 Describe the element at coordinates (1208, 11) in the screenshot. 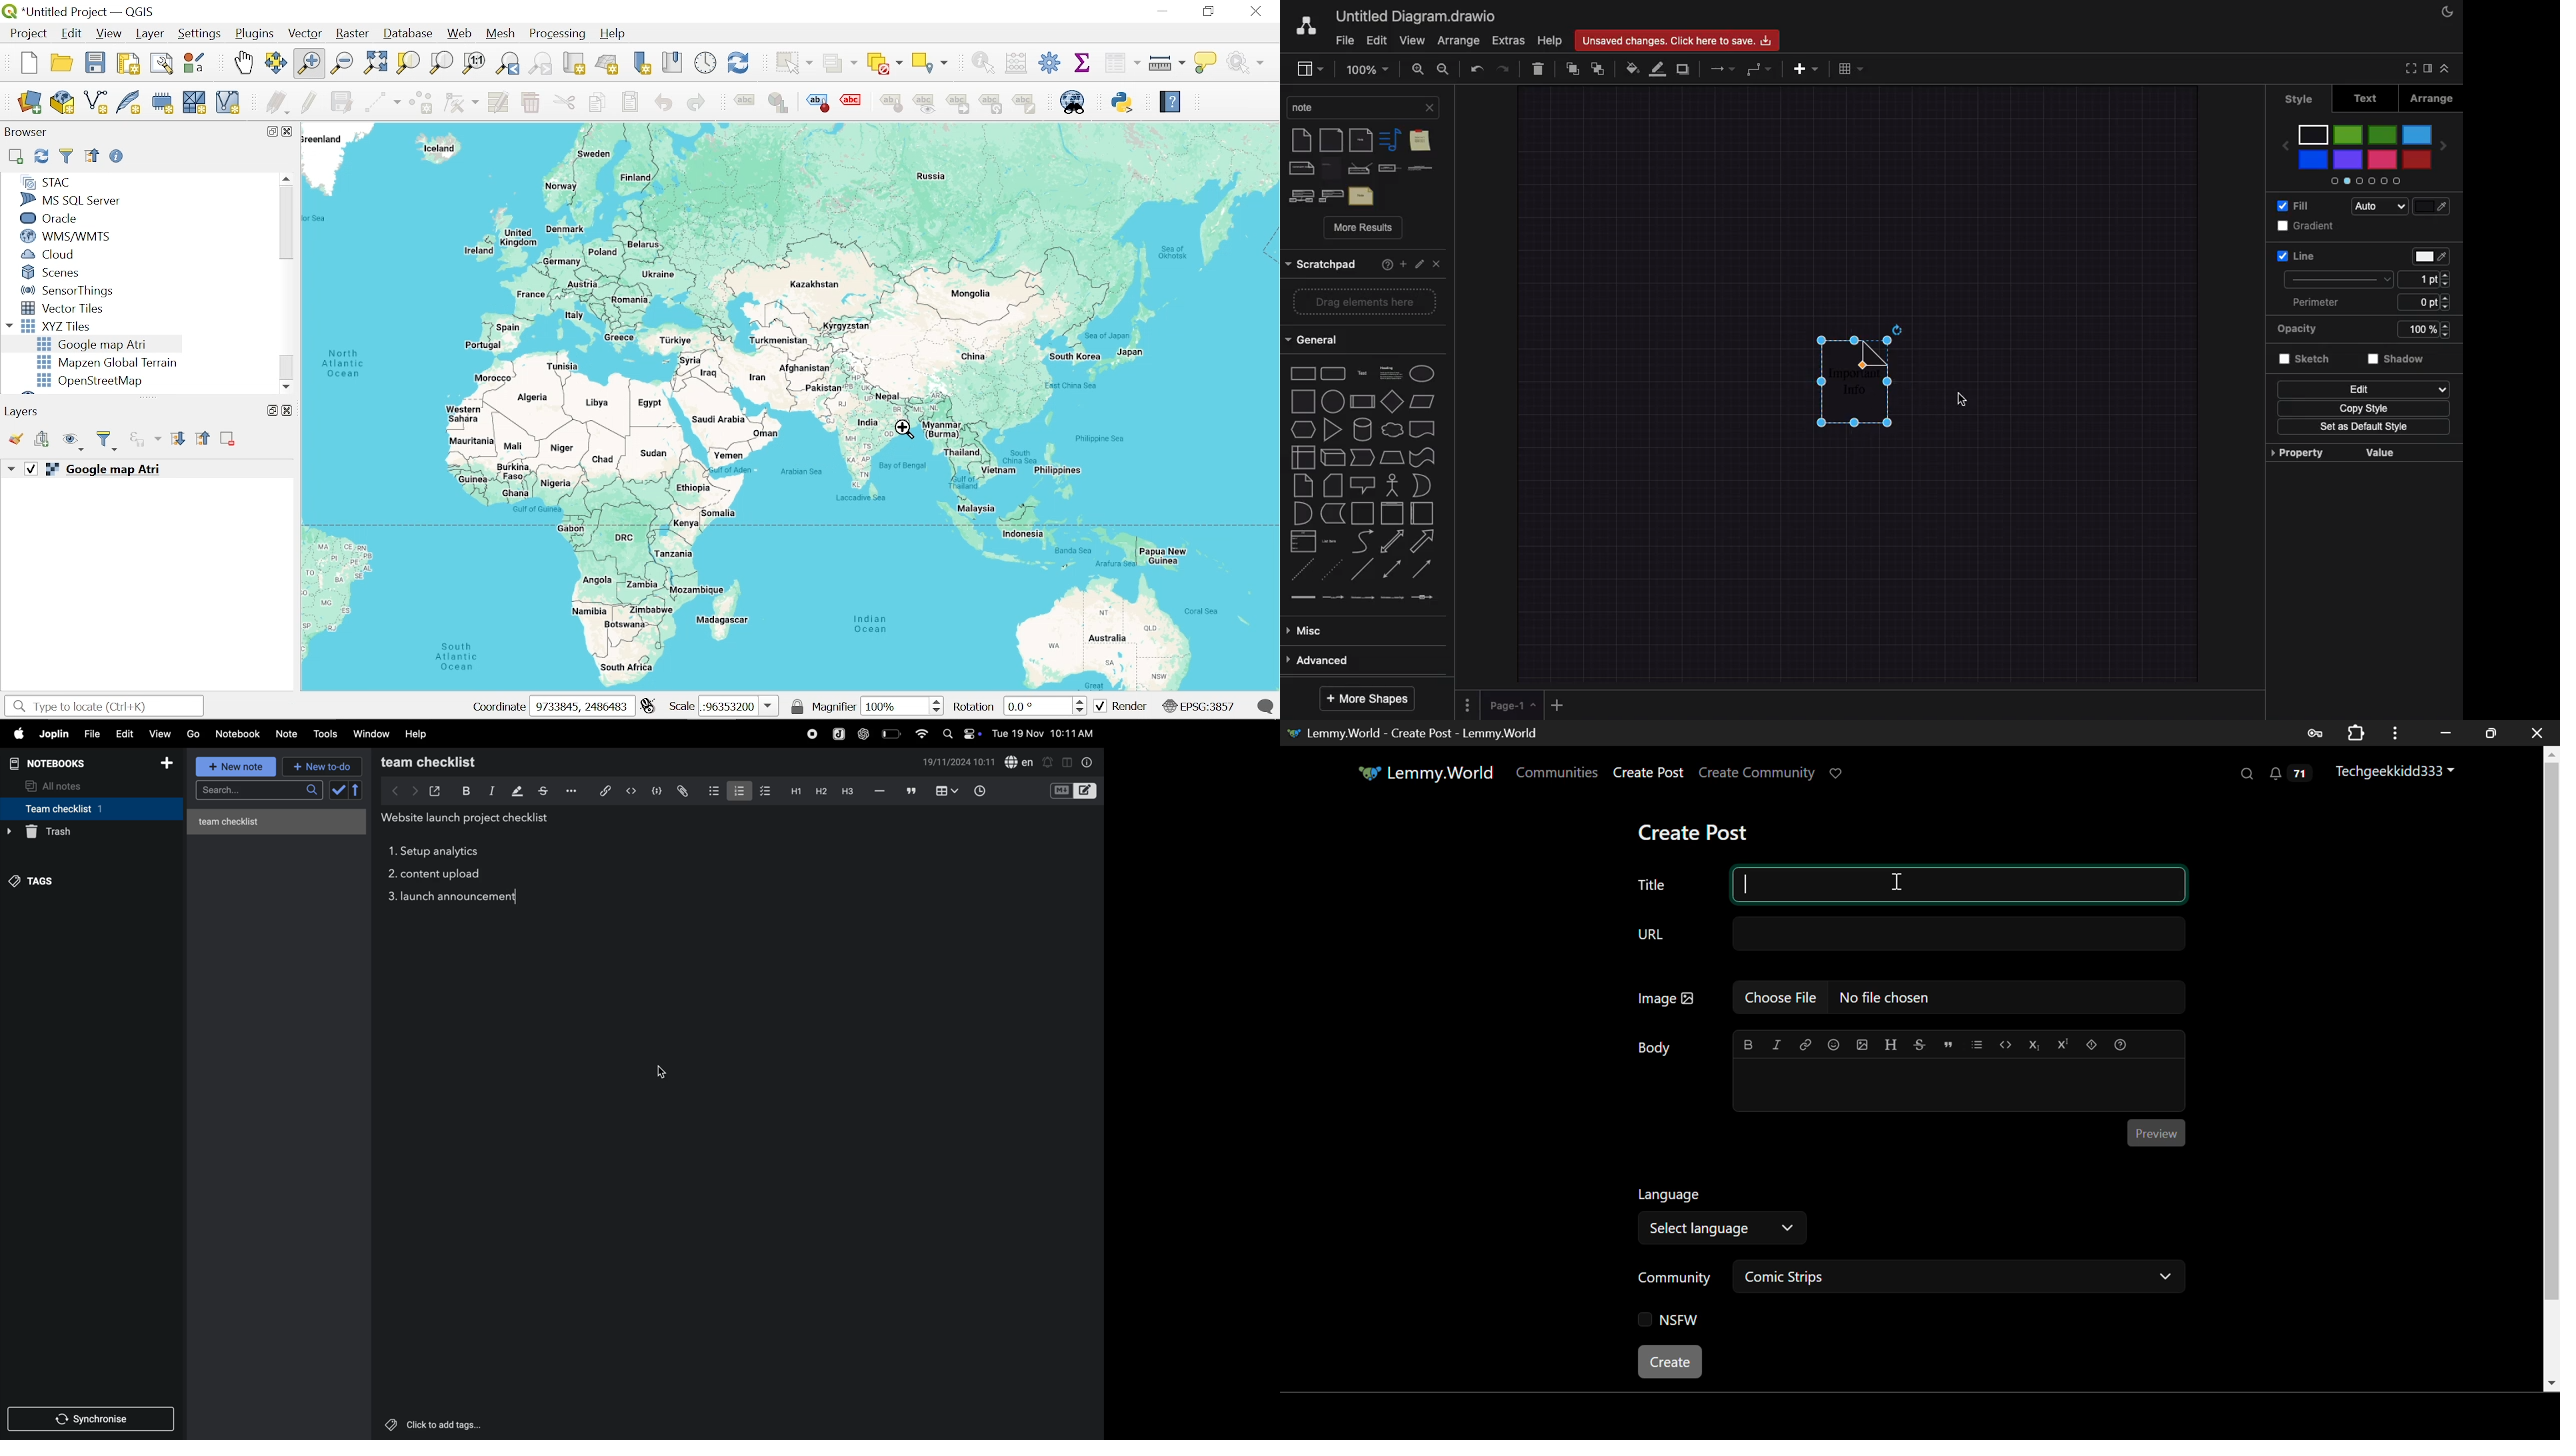

I see `Restore down` at that location.